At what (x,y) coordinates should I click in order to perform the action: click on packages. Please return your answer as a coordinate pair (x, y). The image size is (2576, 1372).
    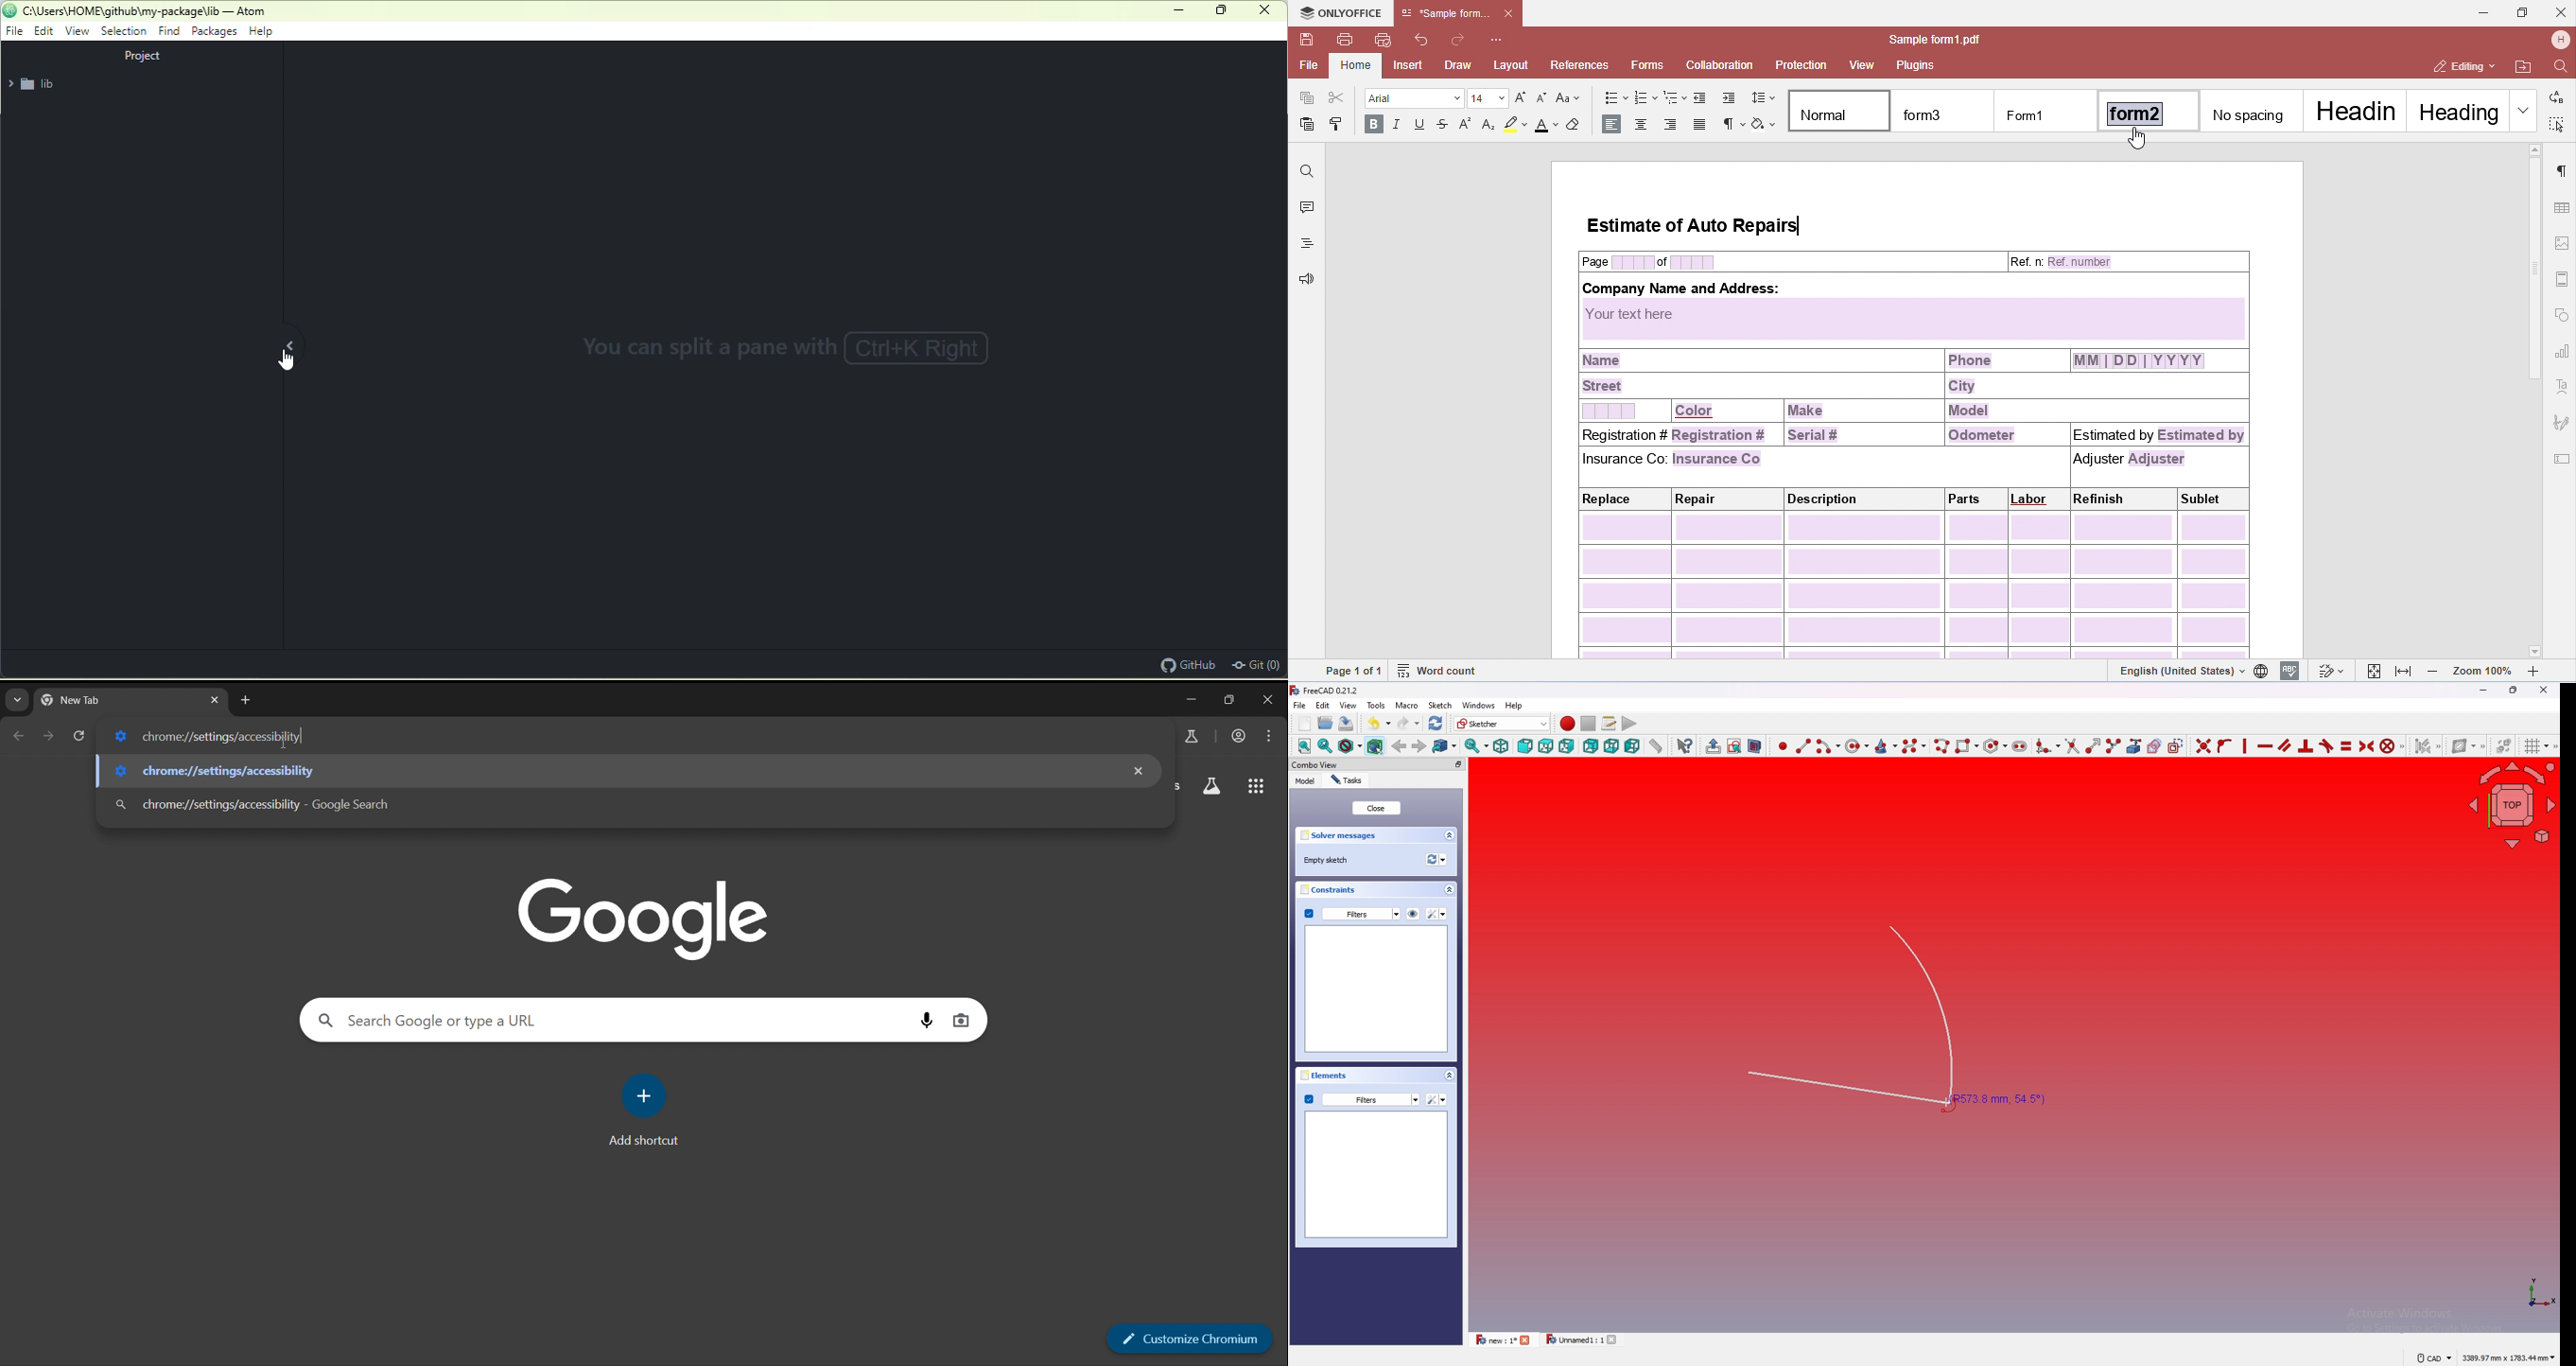
    Looking at the image, I should click on (215, 33).